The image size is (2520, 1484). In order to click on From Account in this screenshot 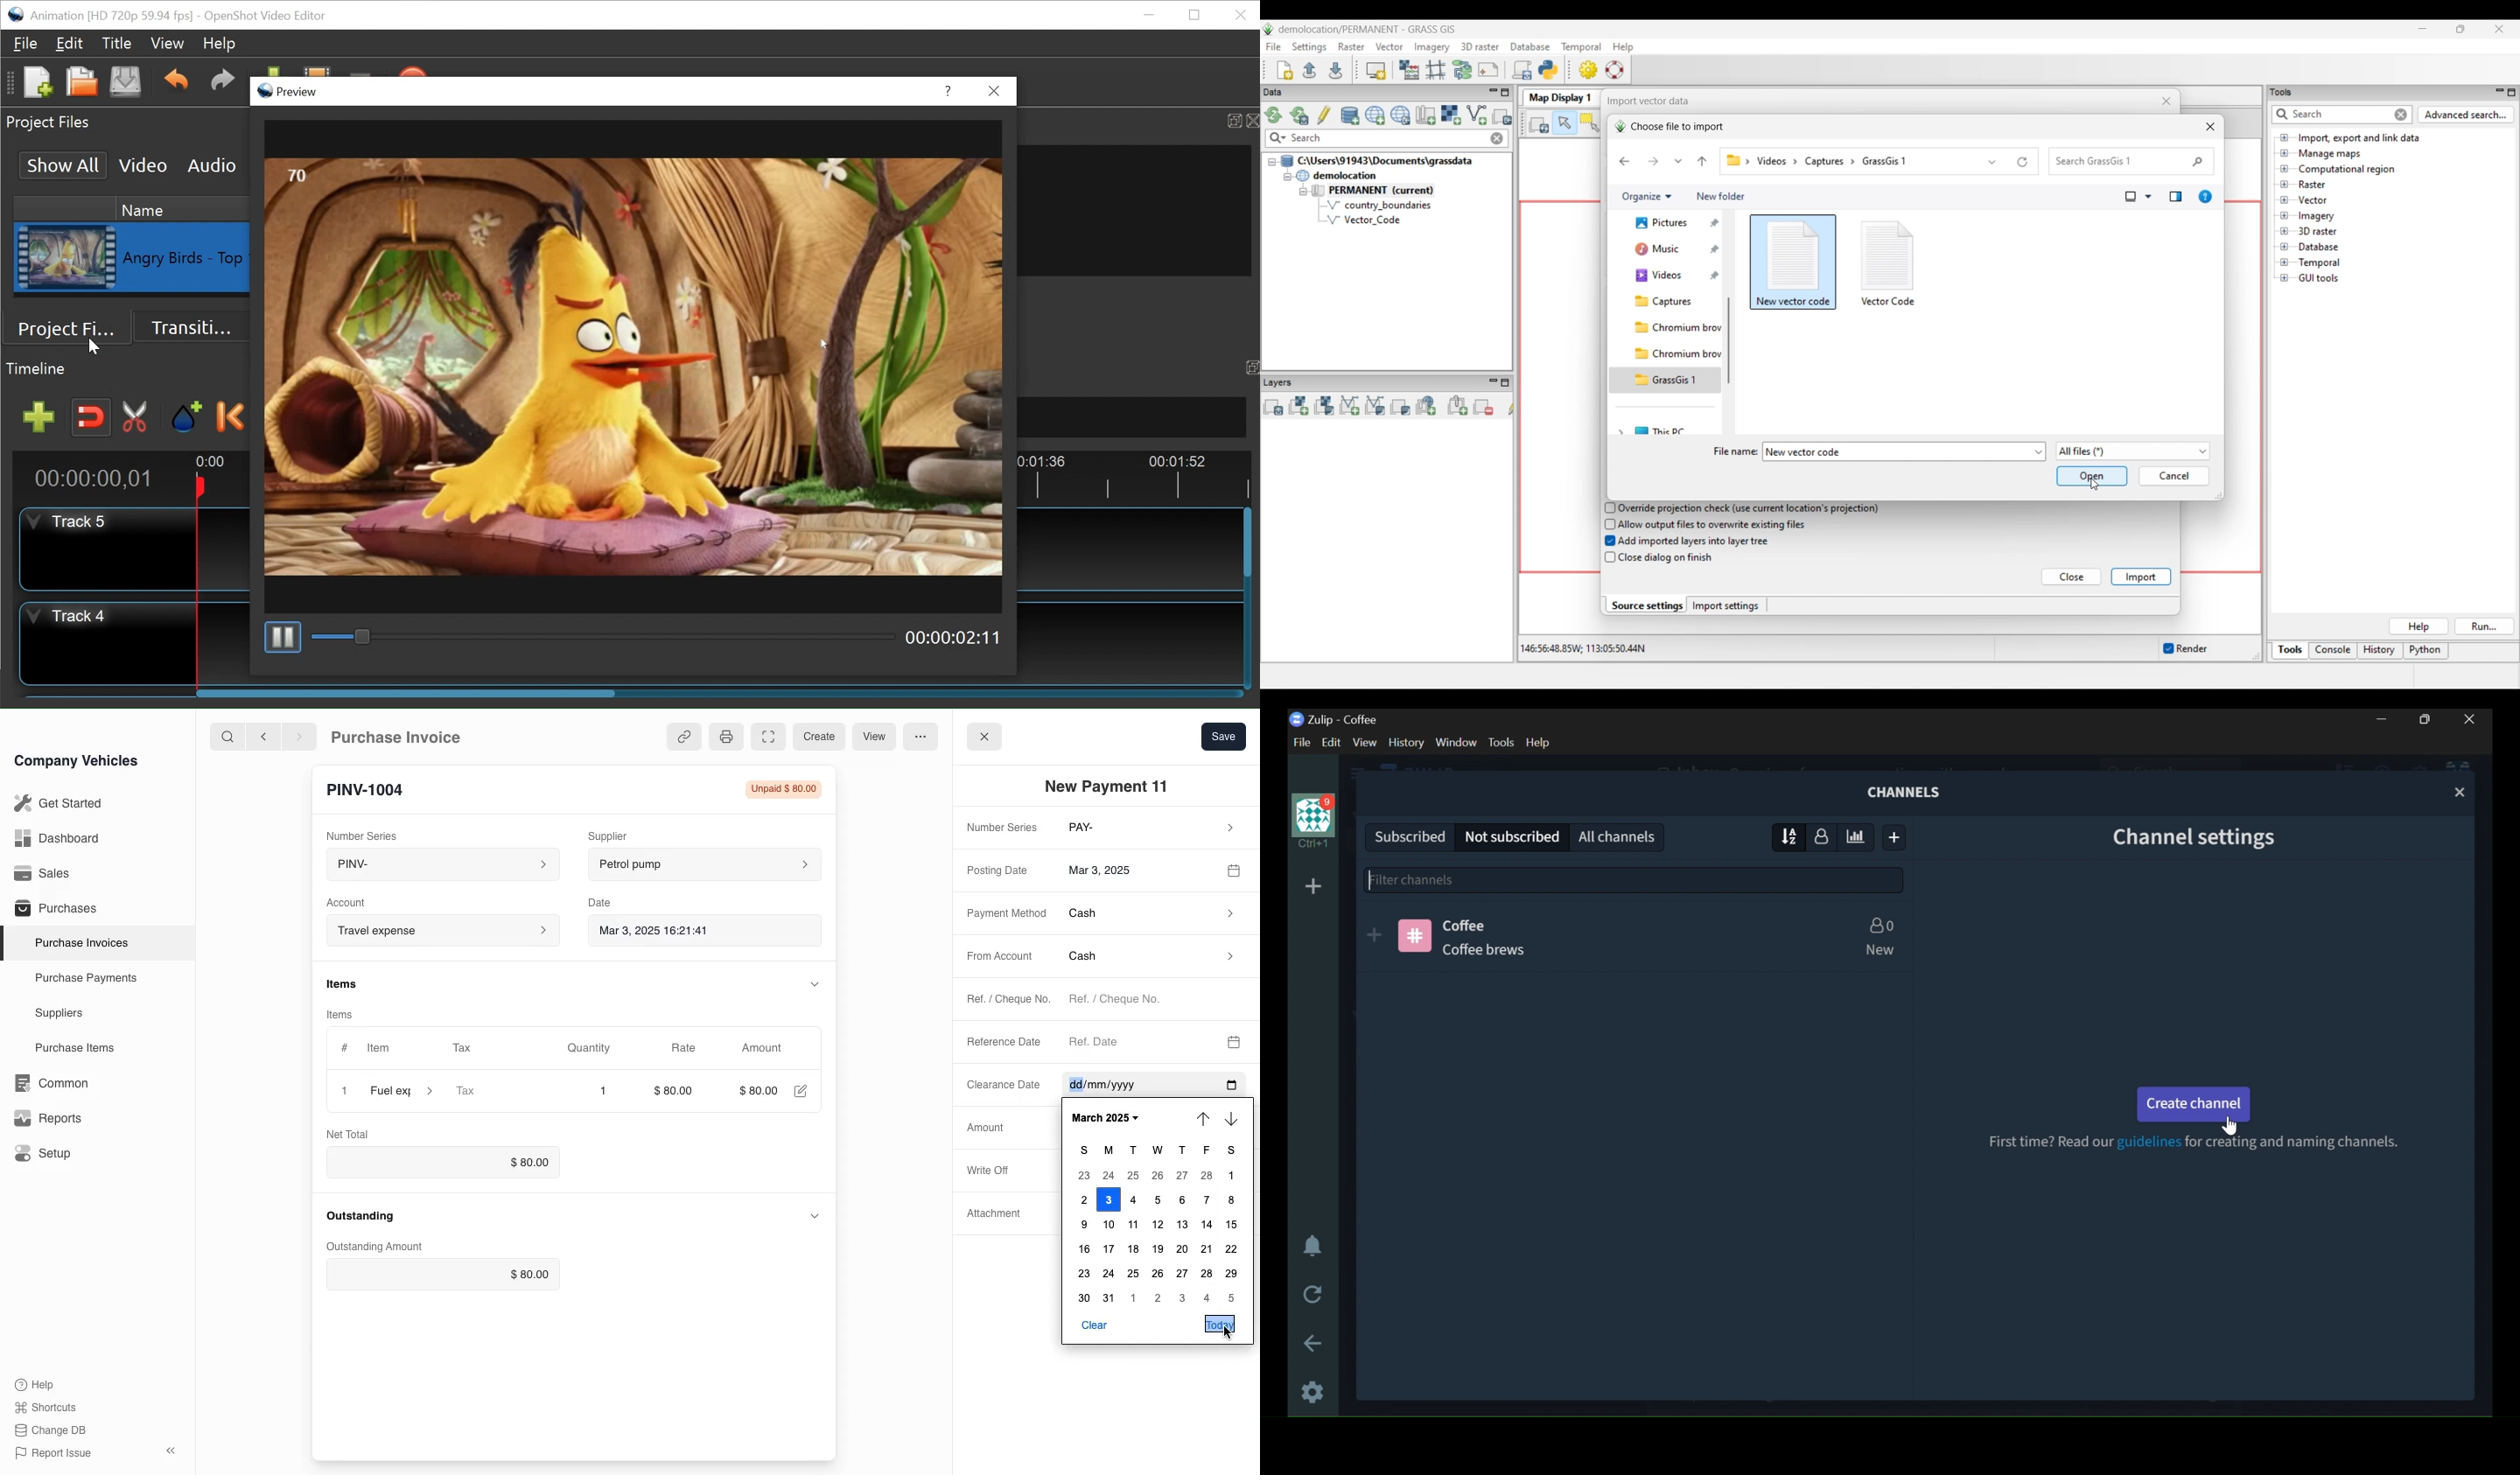, I will do `click(994, 957)`.